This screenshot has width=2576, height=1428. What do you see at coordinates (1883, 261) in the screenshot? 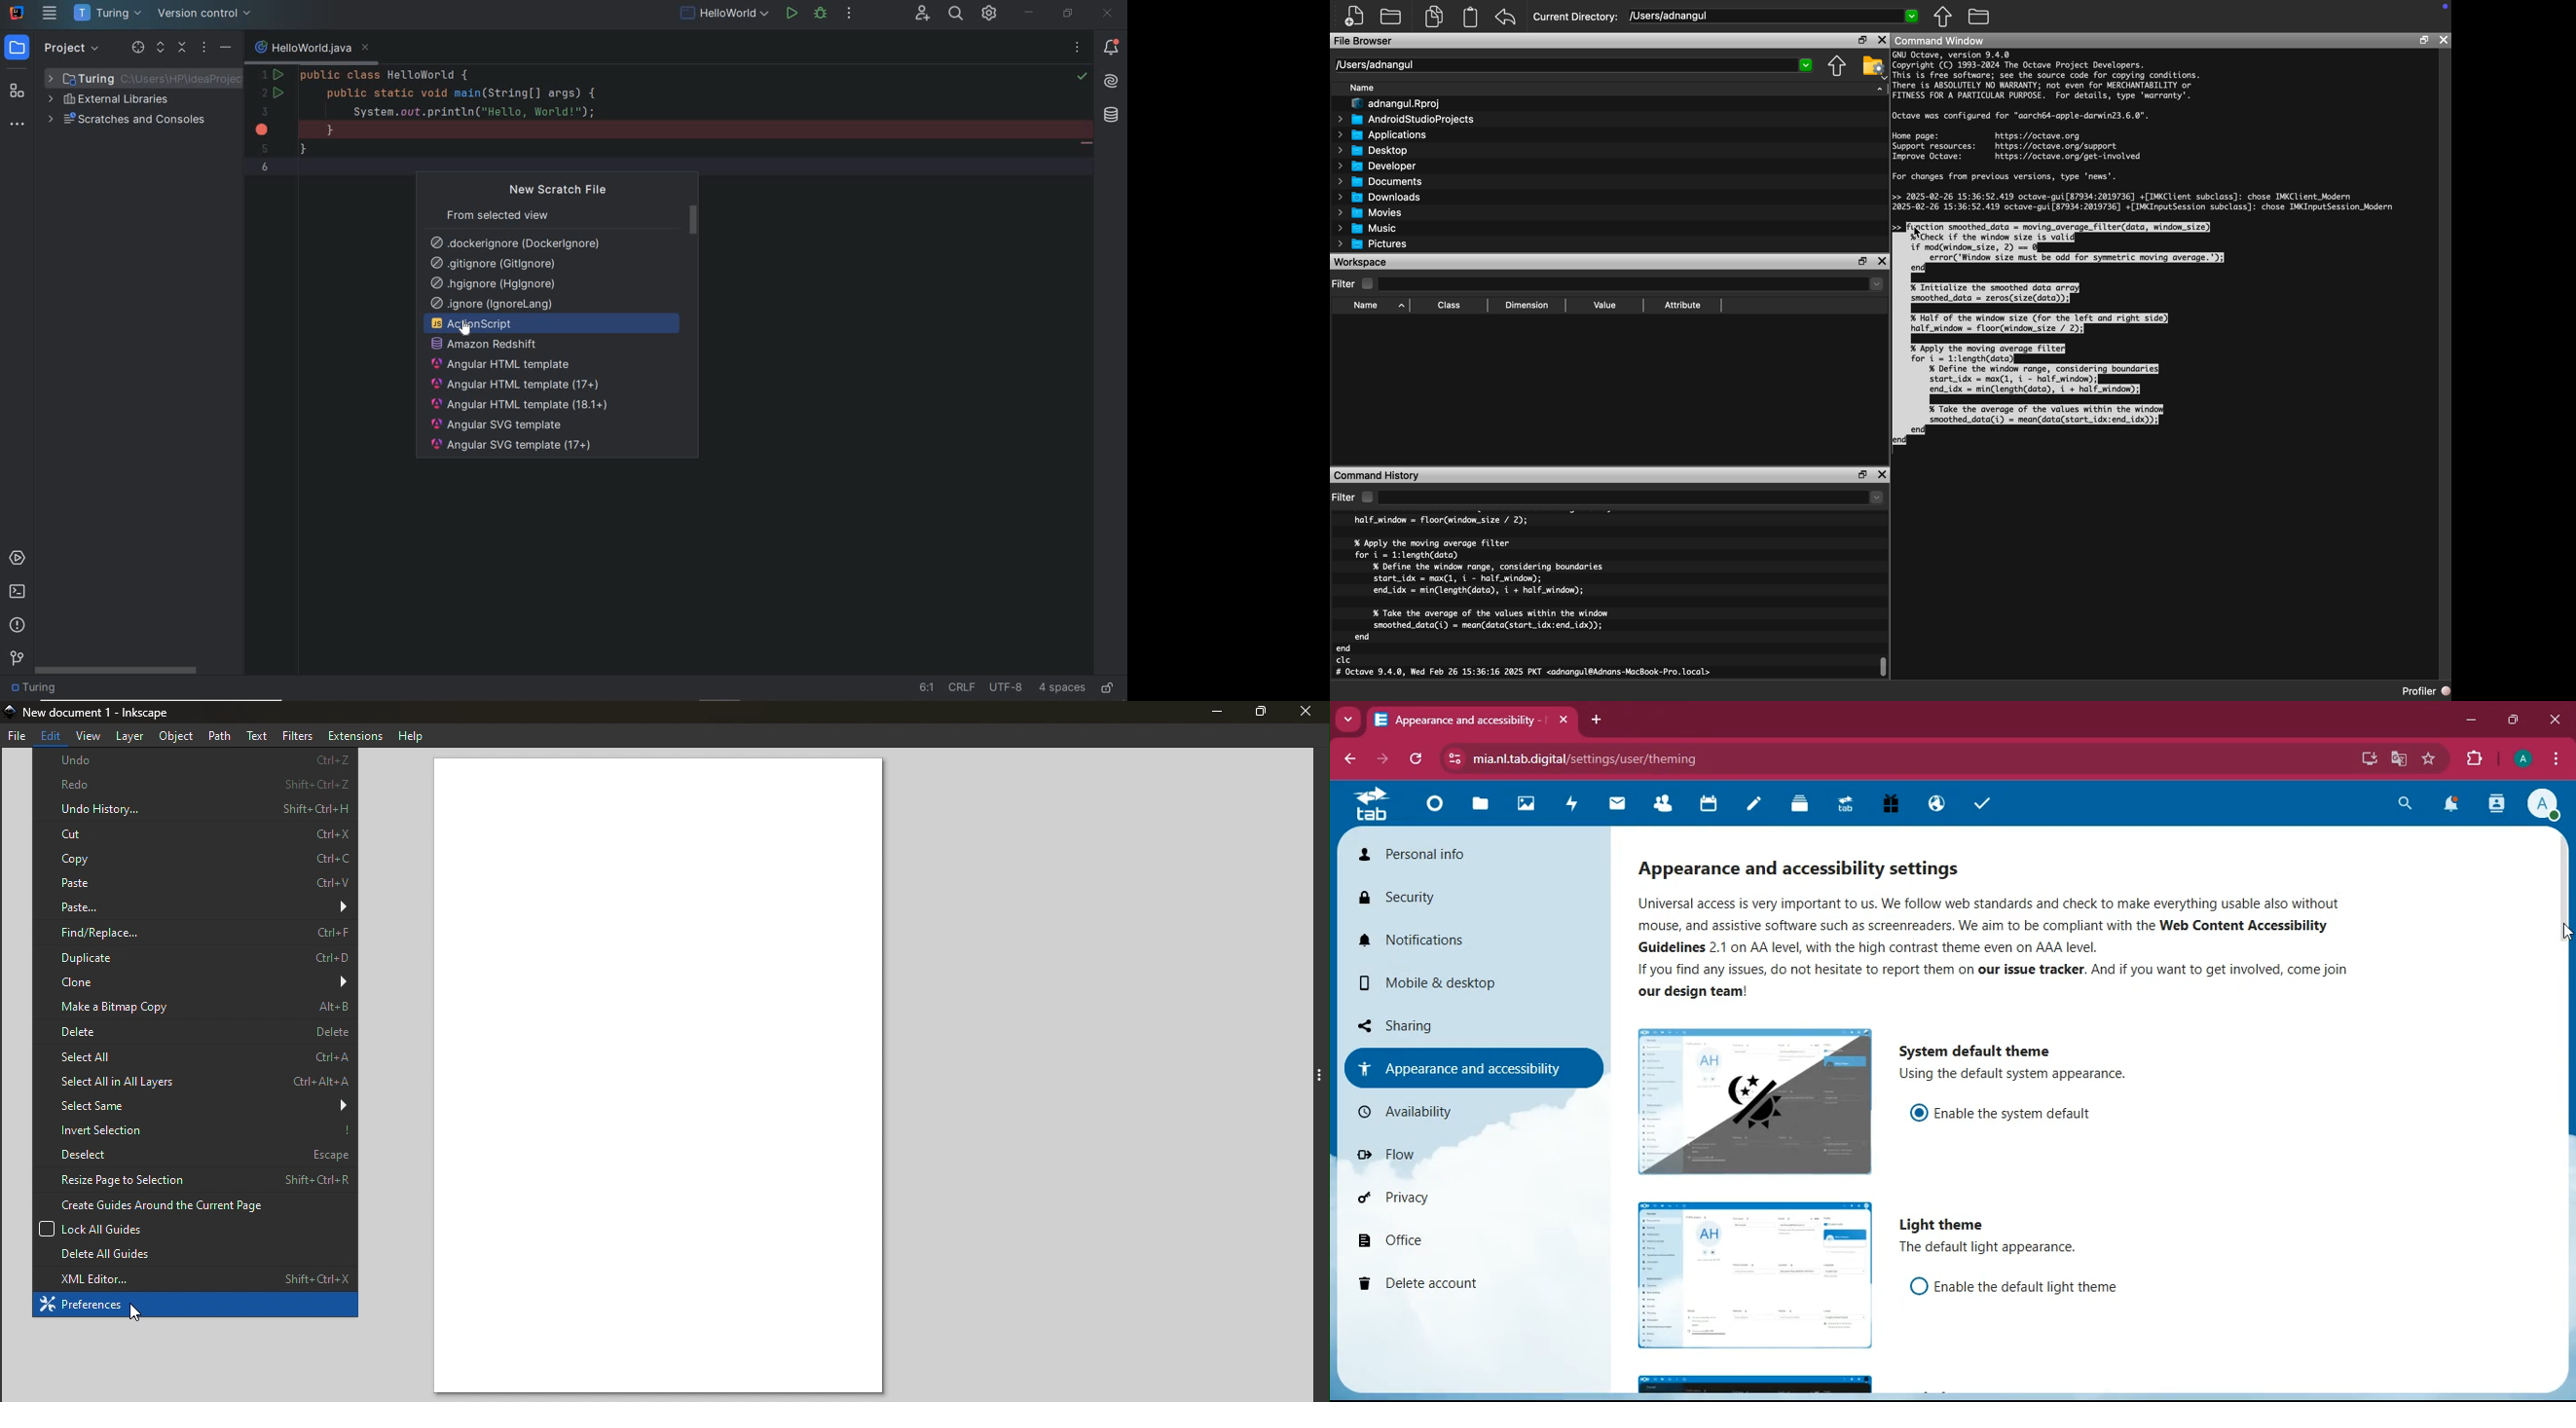
I see `Close` at bounding box center [1883, 261].